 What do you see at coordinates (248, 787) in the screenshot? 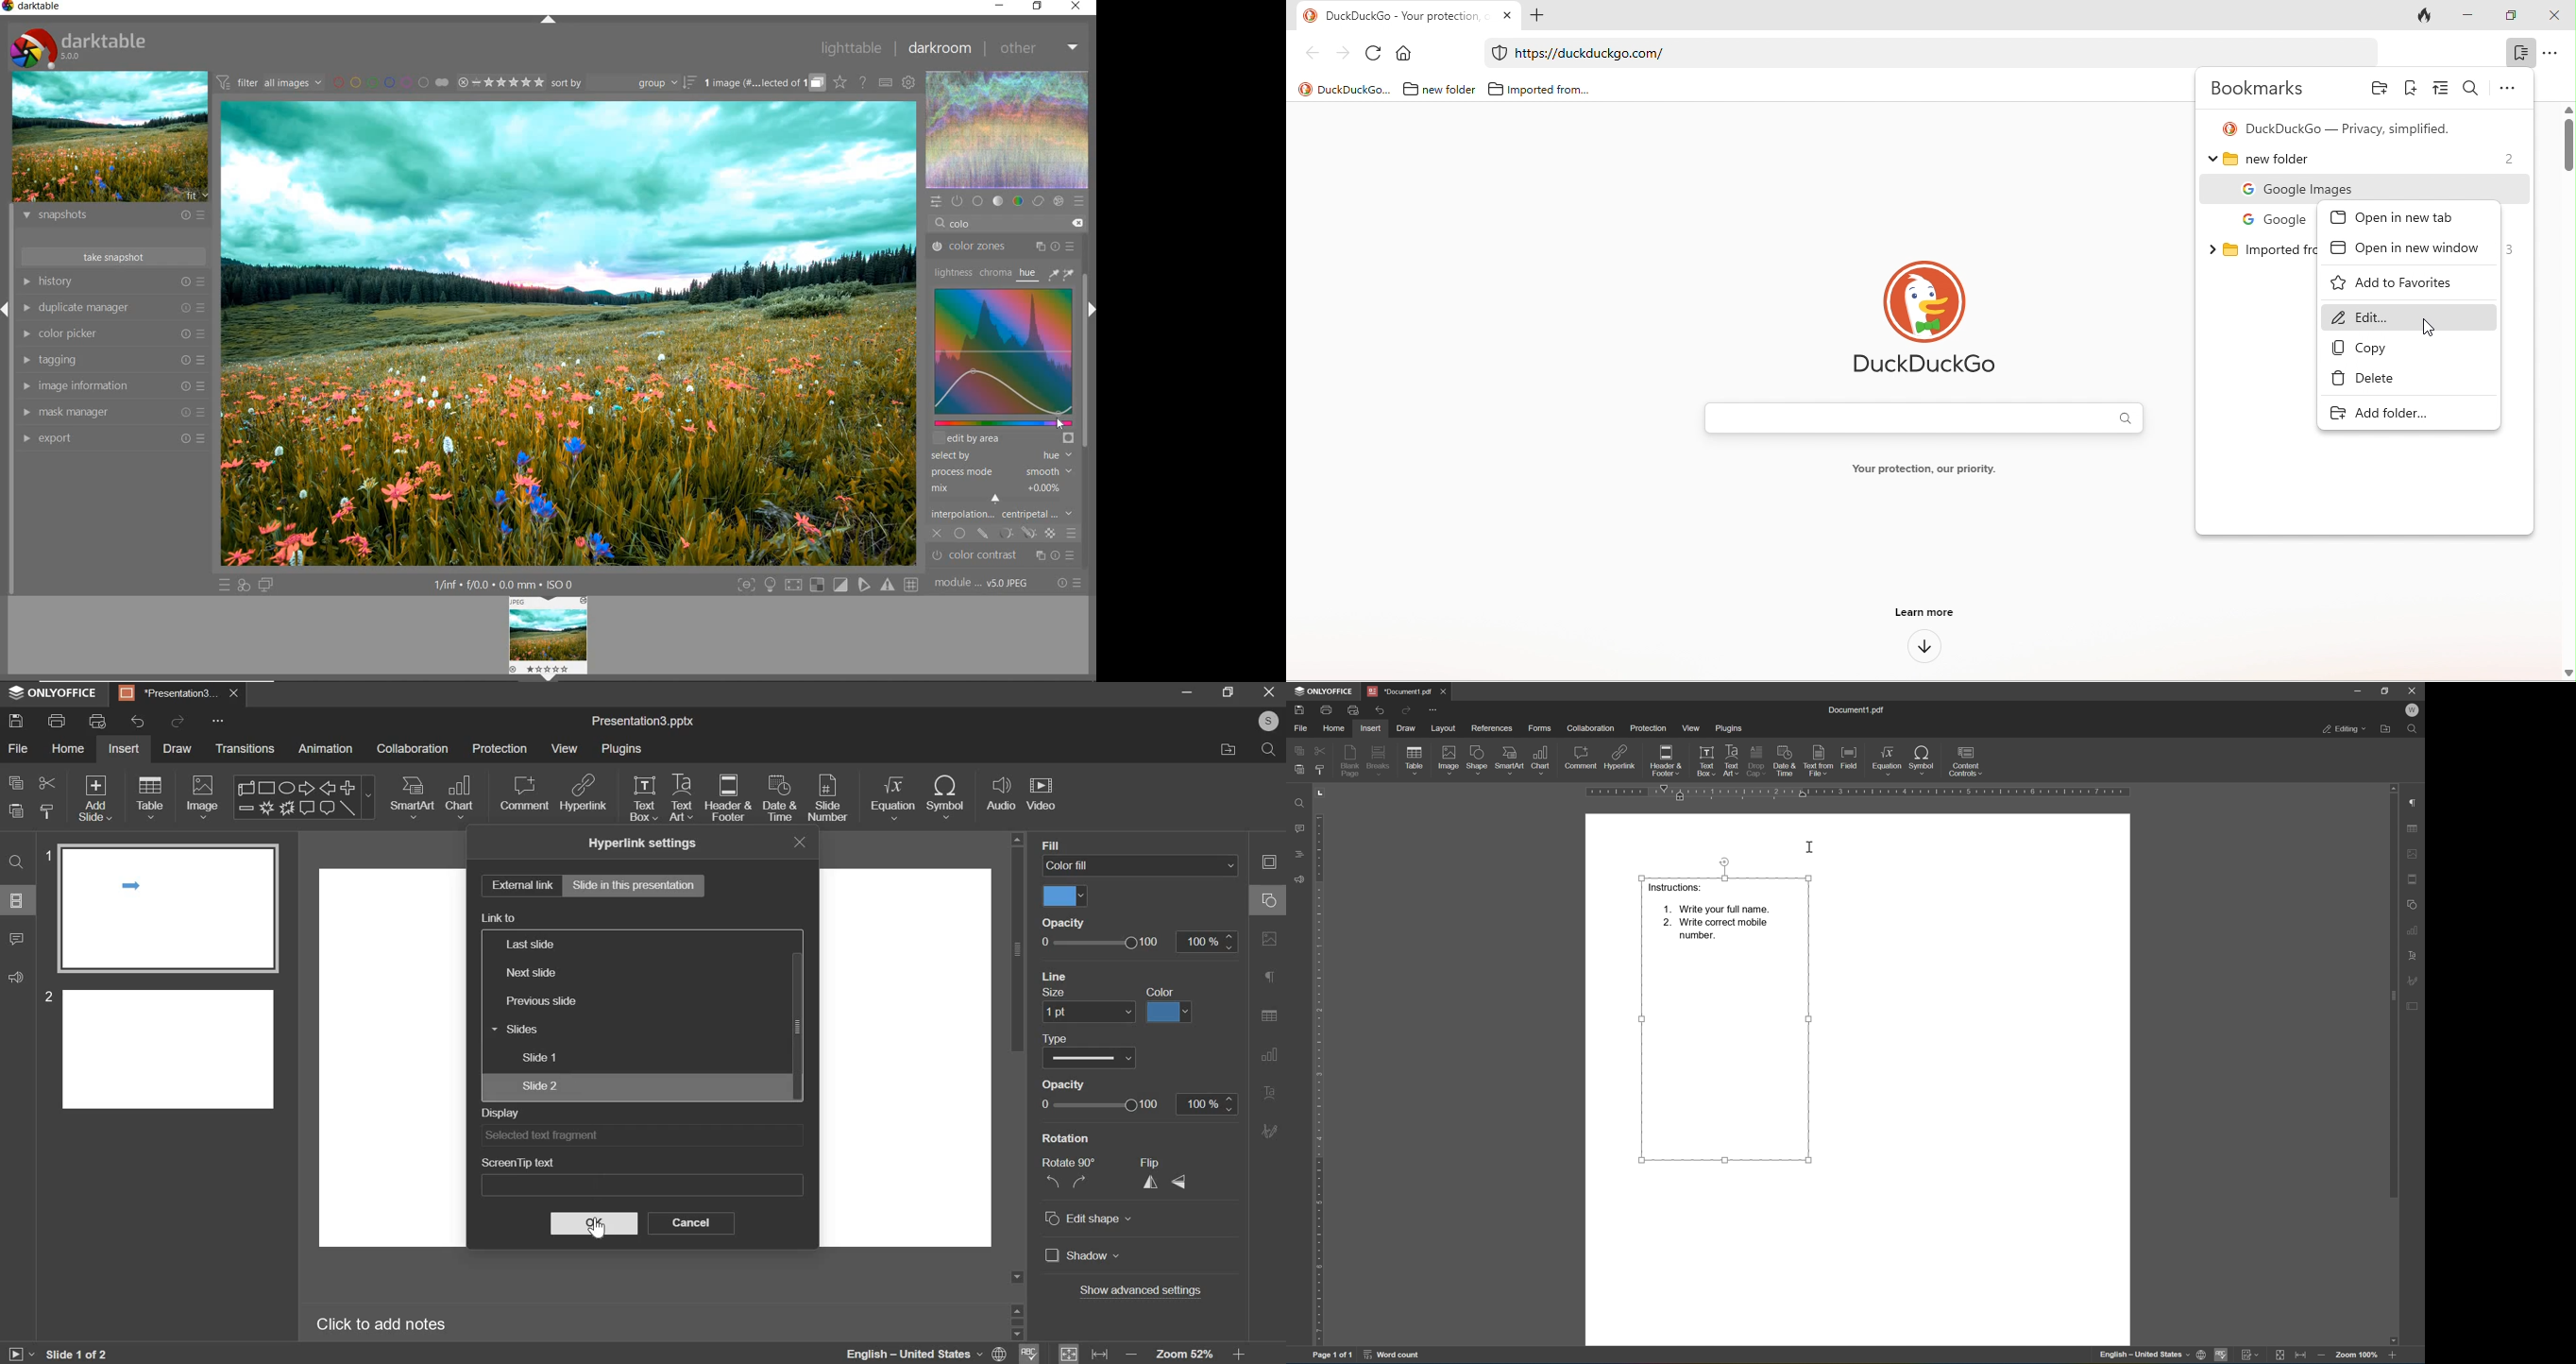
I see `scroll` at bounding box center [248, 787].